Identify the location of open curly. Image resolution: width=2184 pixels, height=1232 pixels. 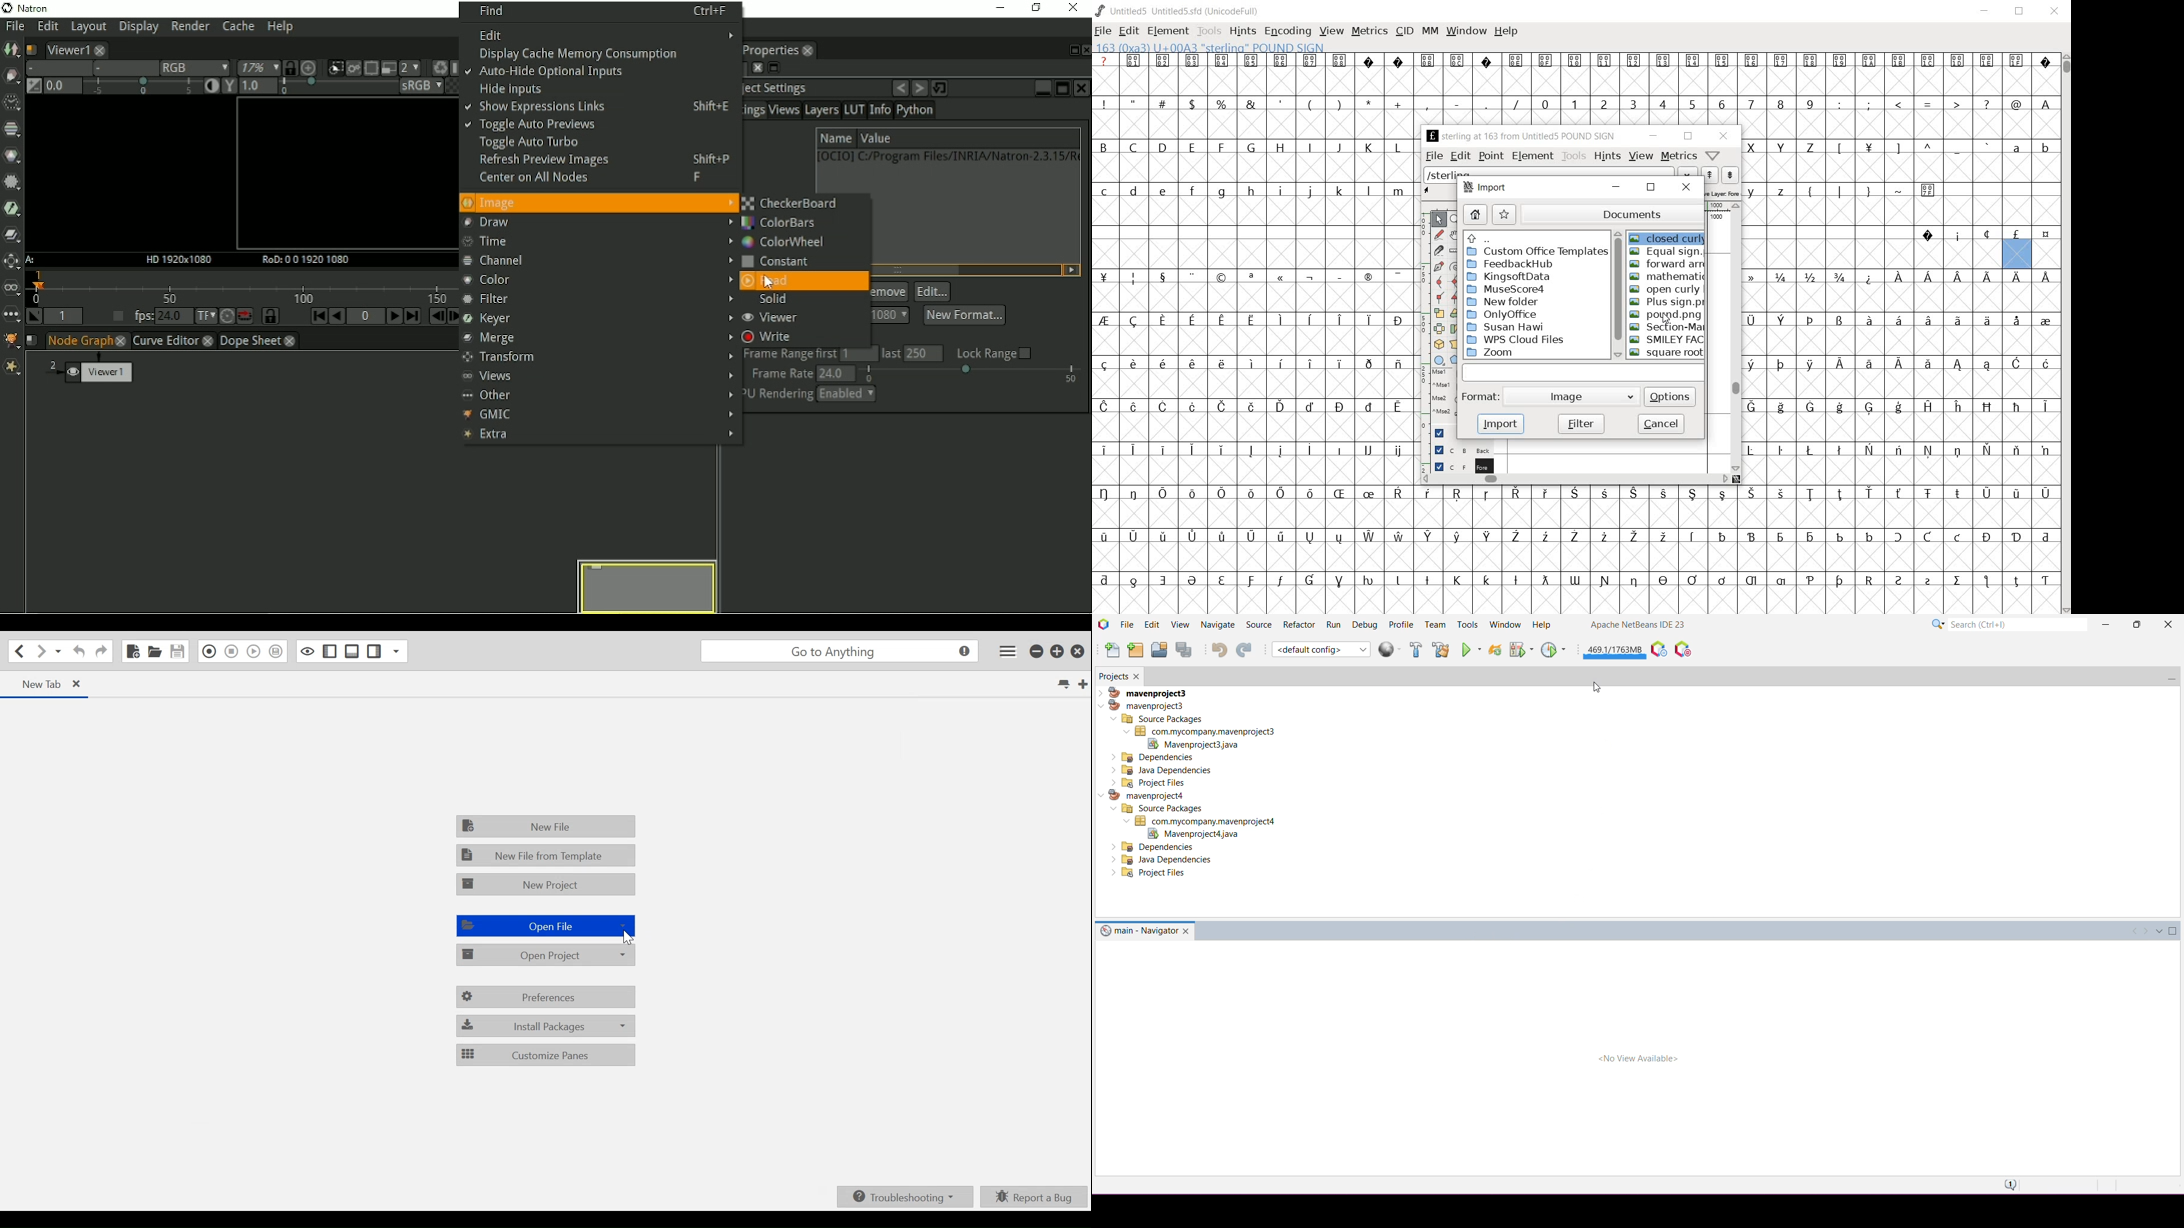
(1665, 288).